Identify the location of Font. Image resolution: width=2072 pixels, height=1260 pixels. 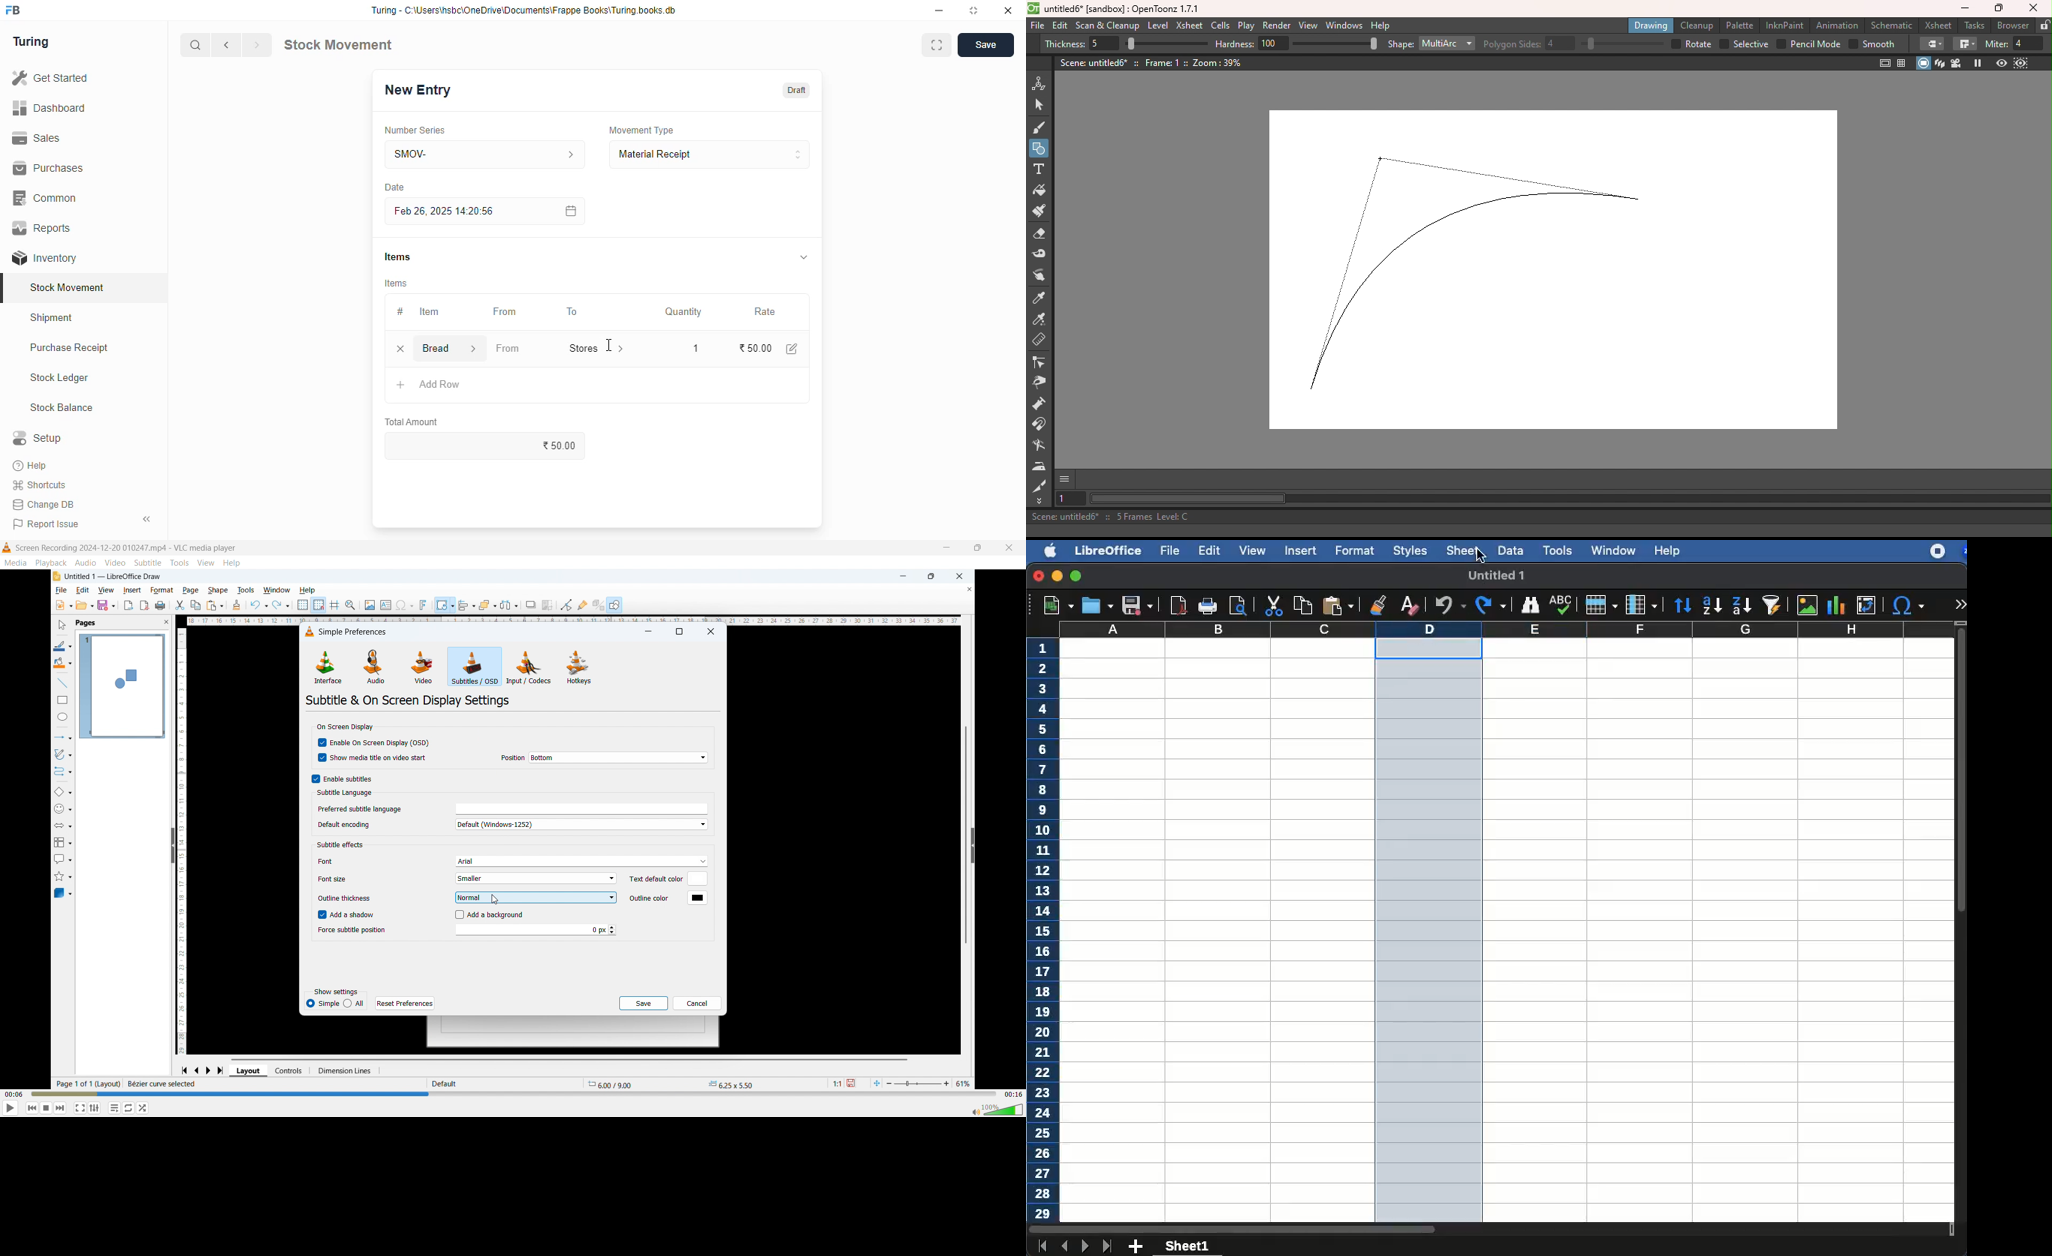
(325, 862).